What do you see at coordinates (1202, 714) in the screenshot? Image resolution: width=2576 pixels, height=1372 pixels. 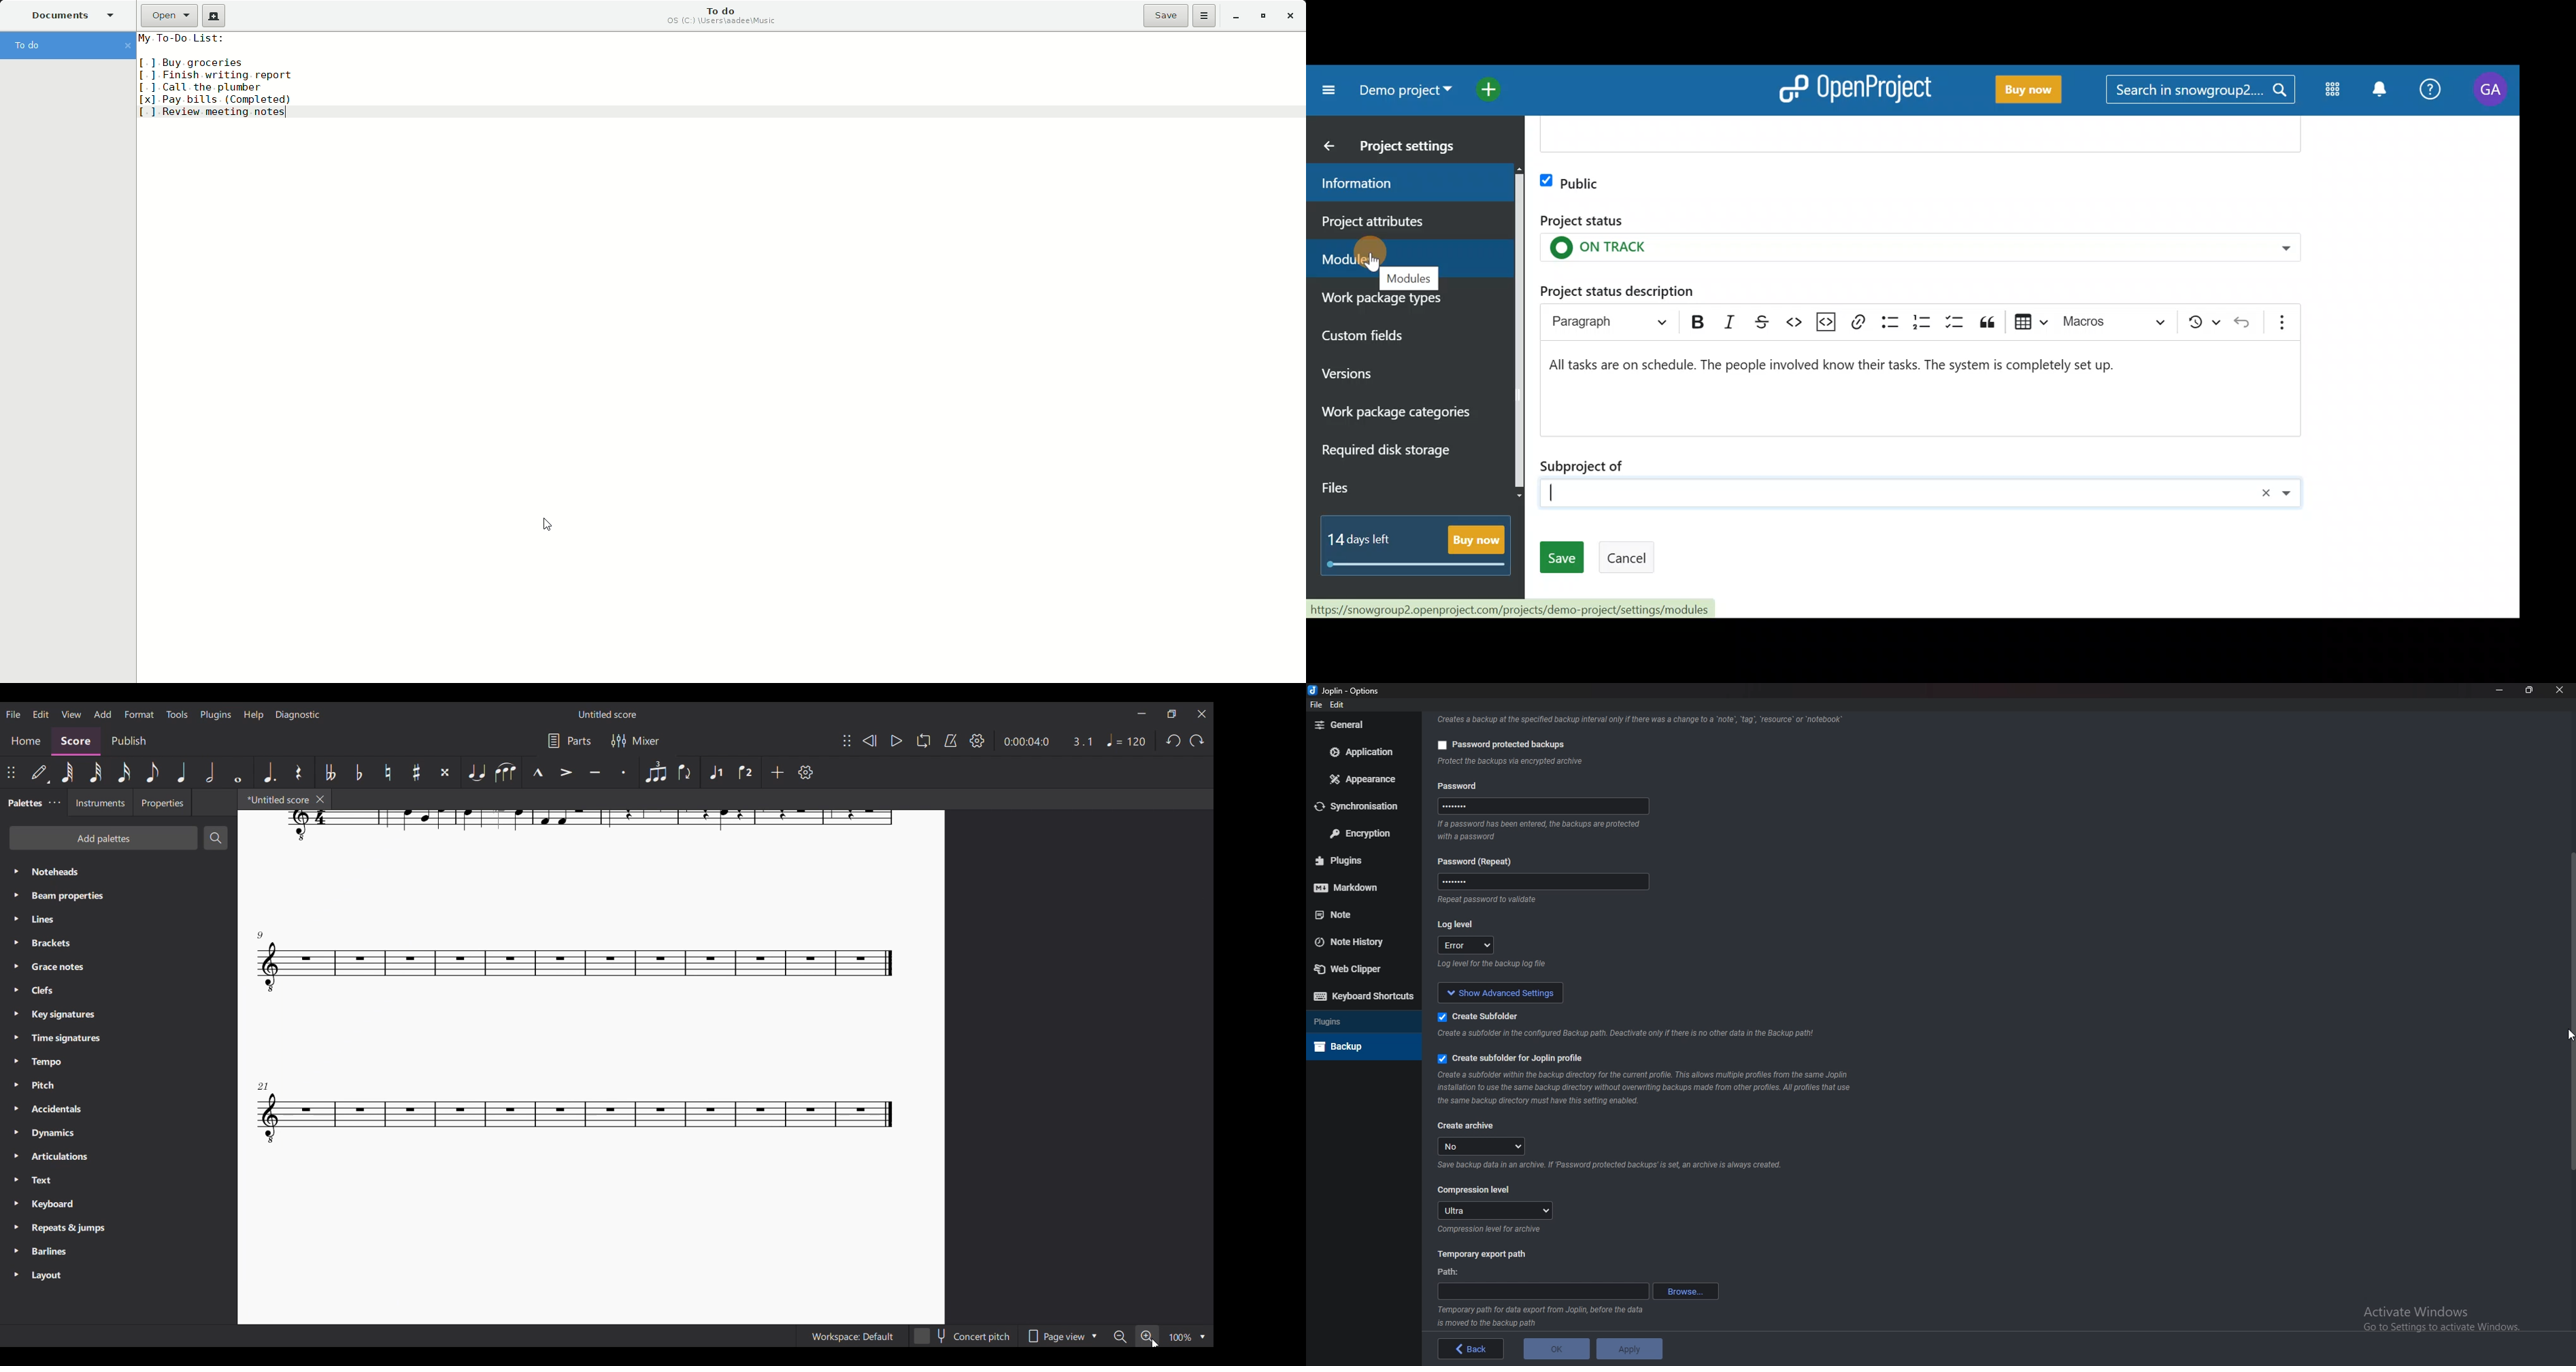 I see `Close interface` at bounding box center [1202, 714].